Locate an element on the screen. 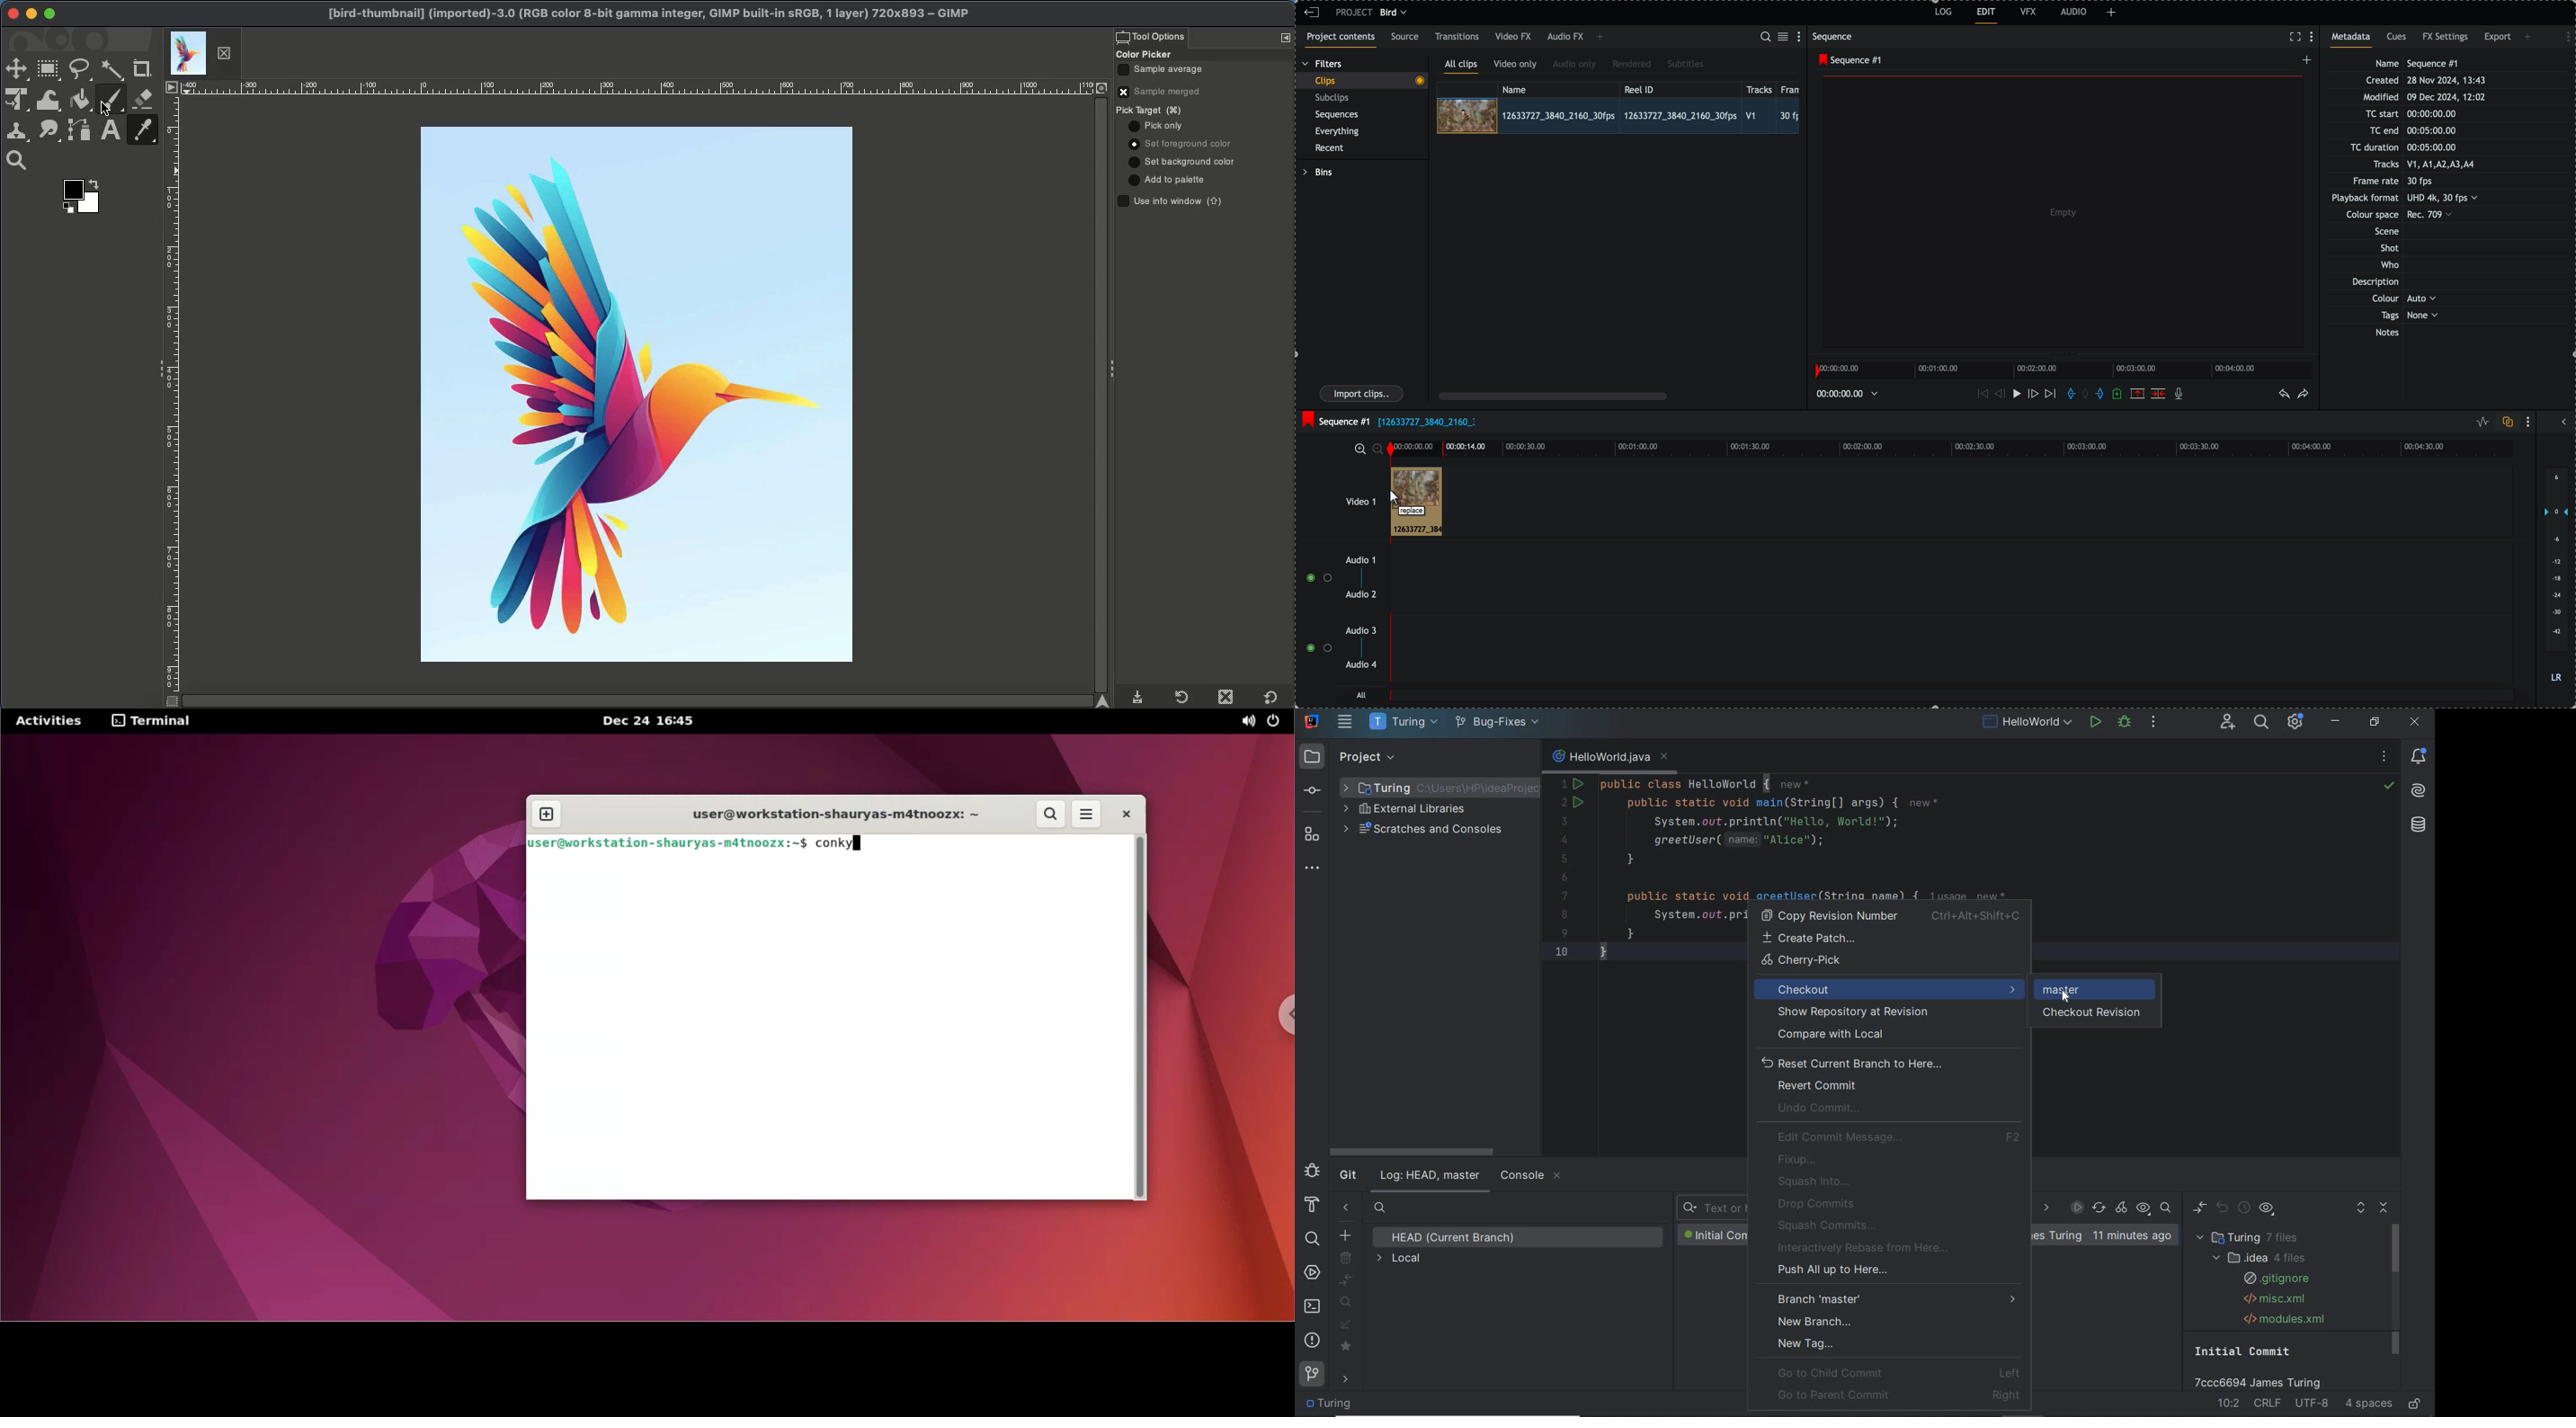 The width and height of the screenshot is (2576, 1428). Image is located at coordinates (629, 394).